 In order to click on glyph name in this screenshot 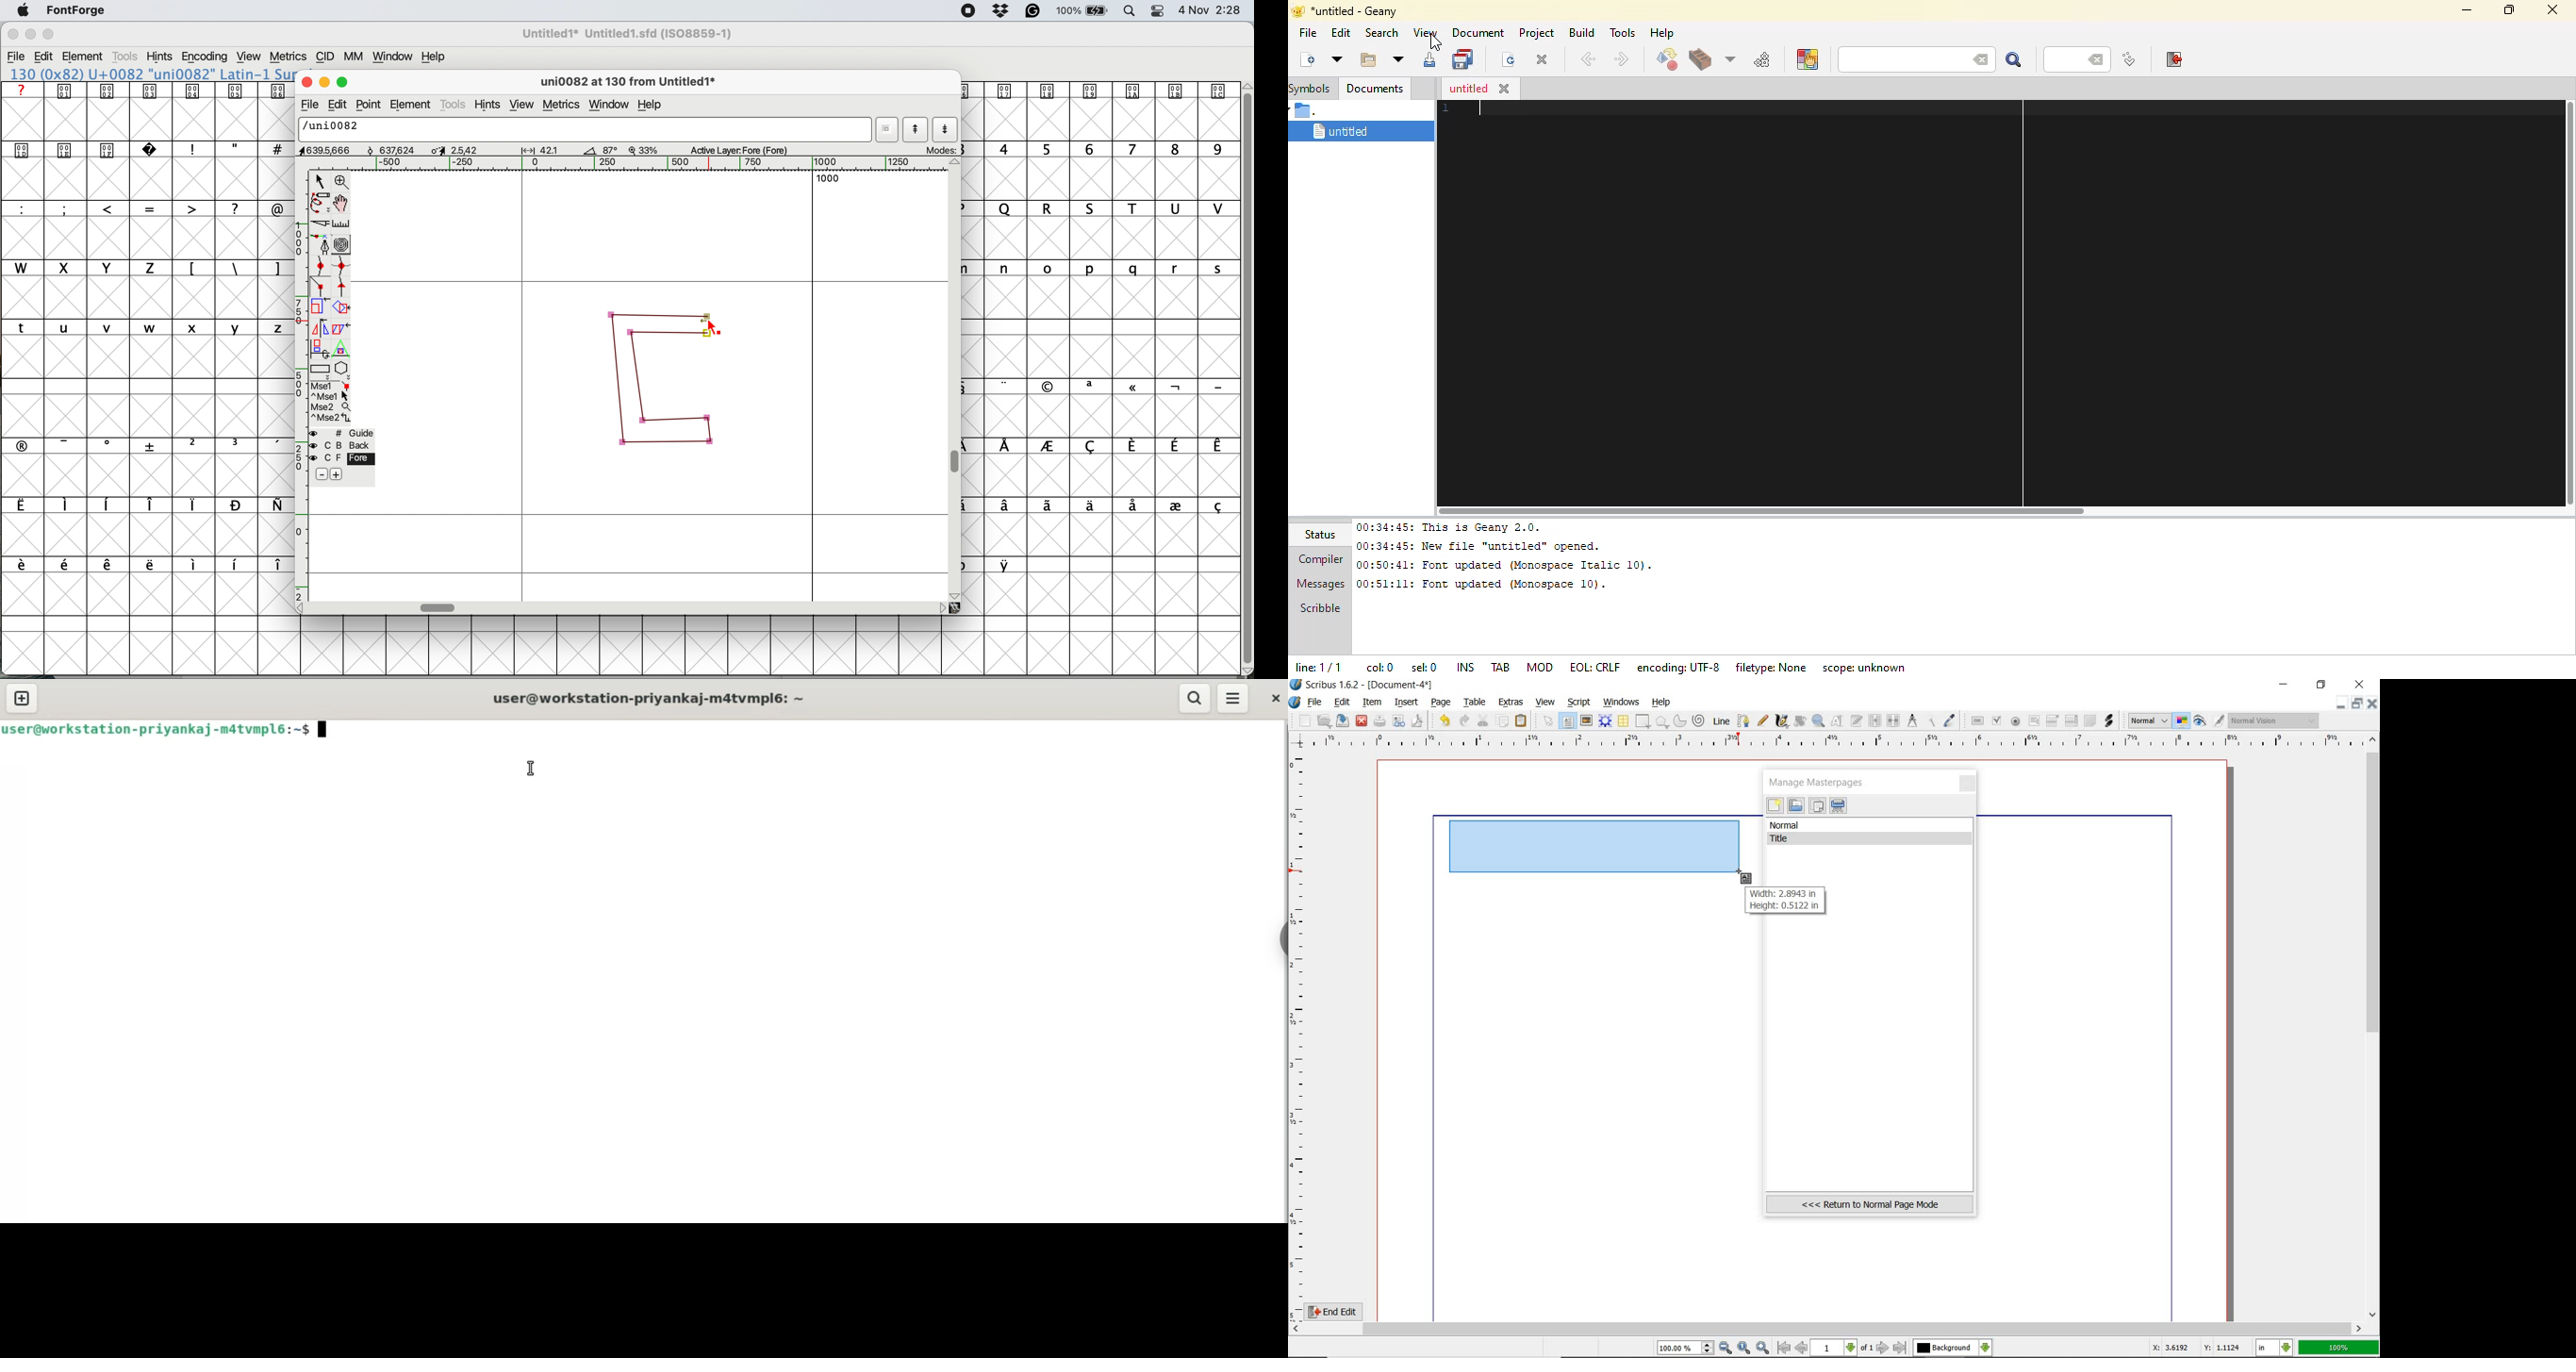, I will do `click(583, 129)`.